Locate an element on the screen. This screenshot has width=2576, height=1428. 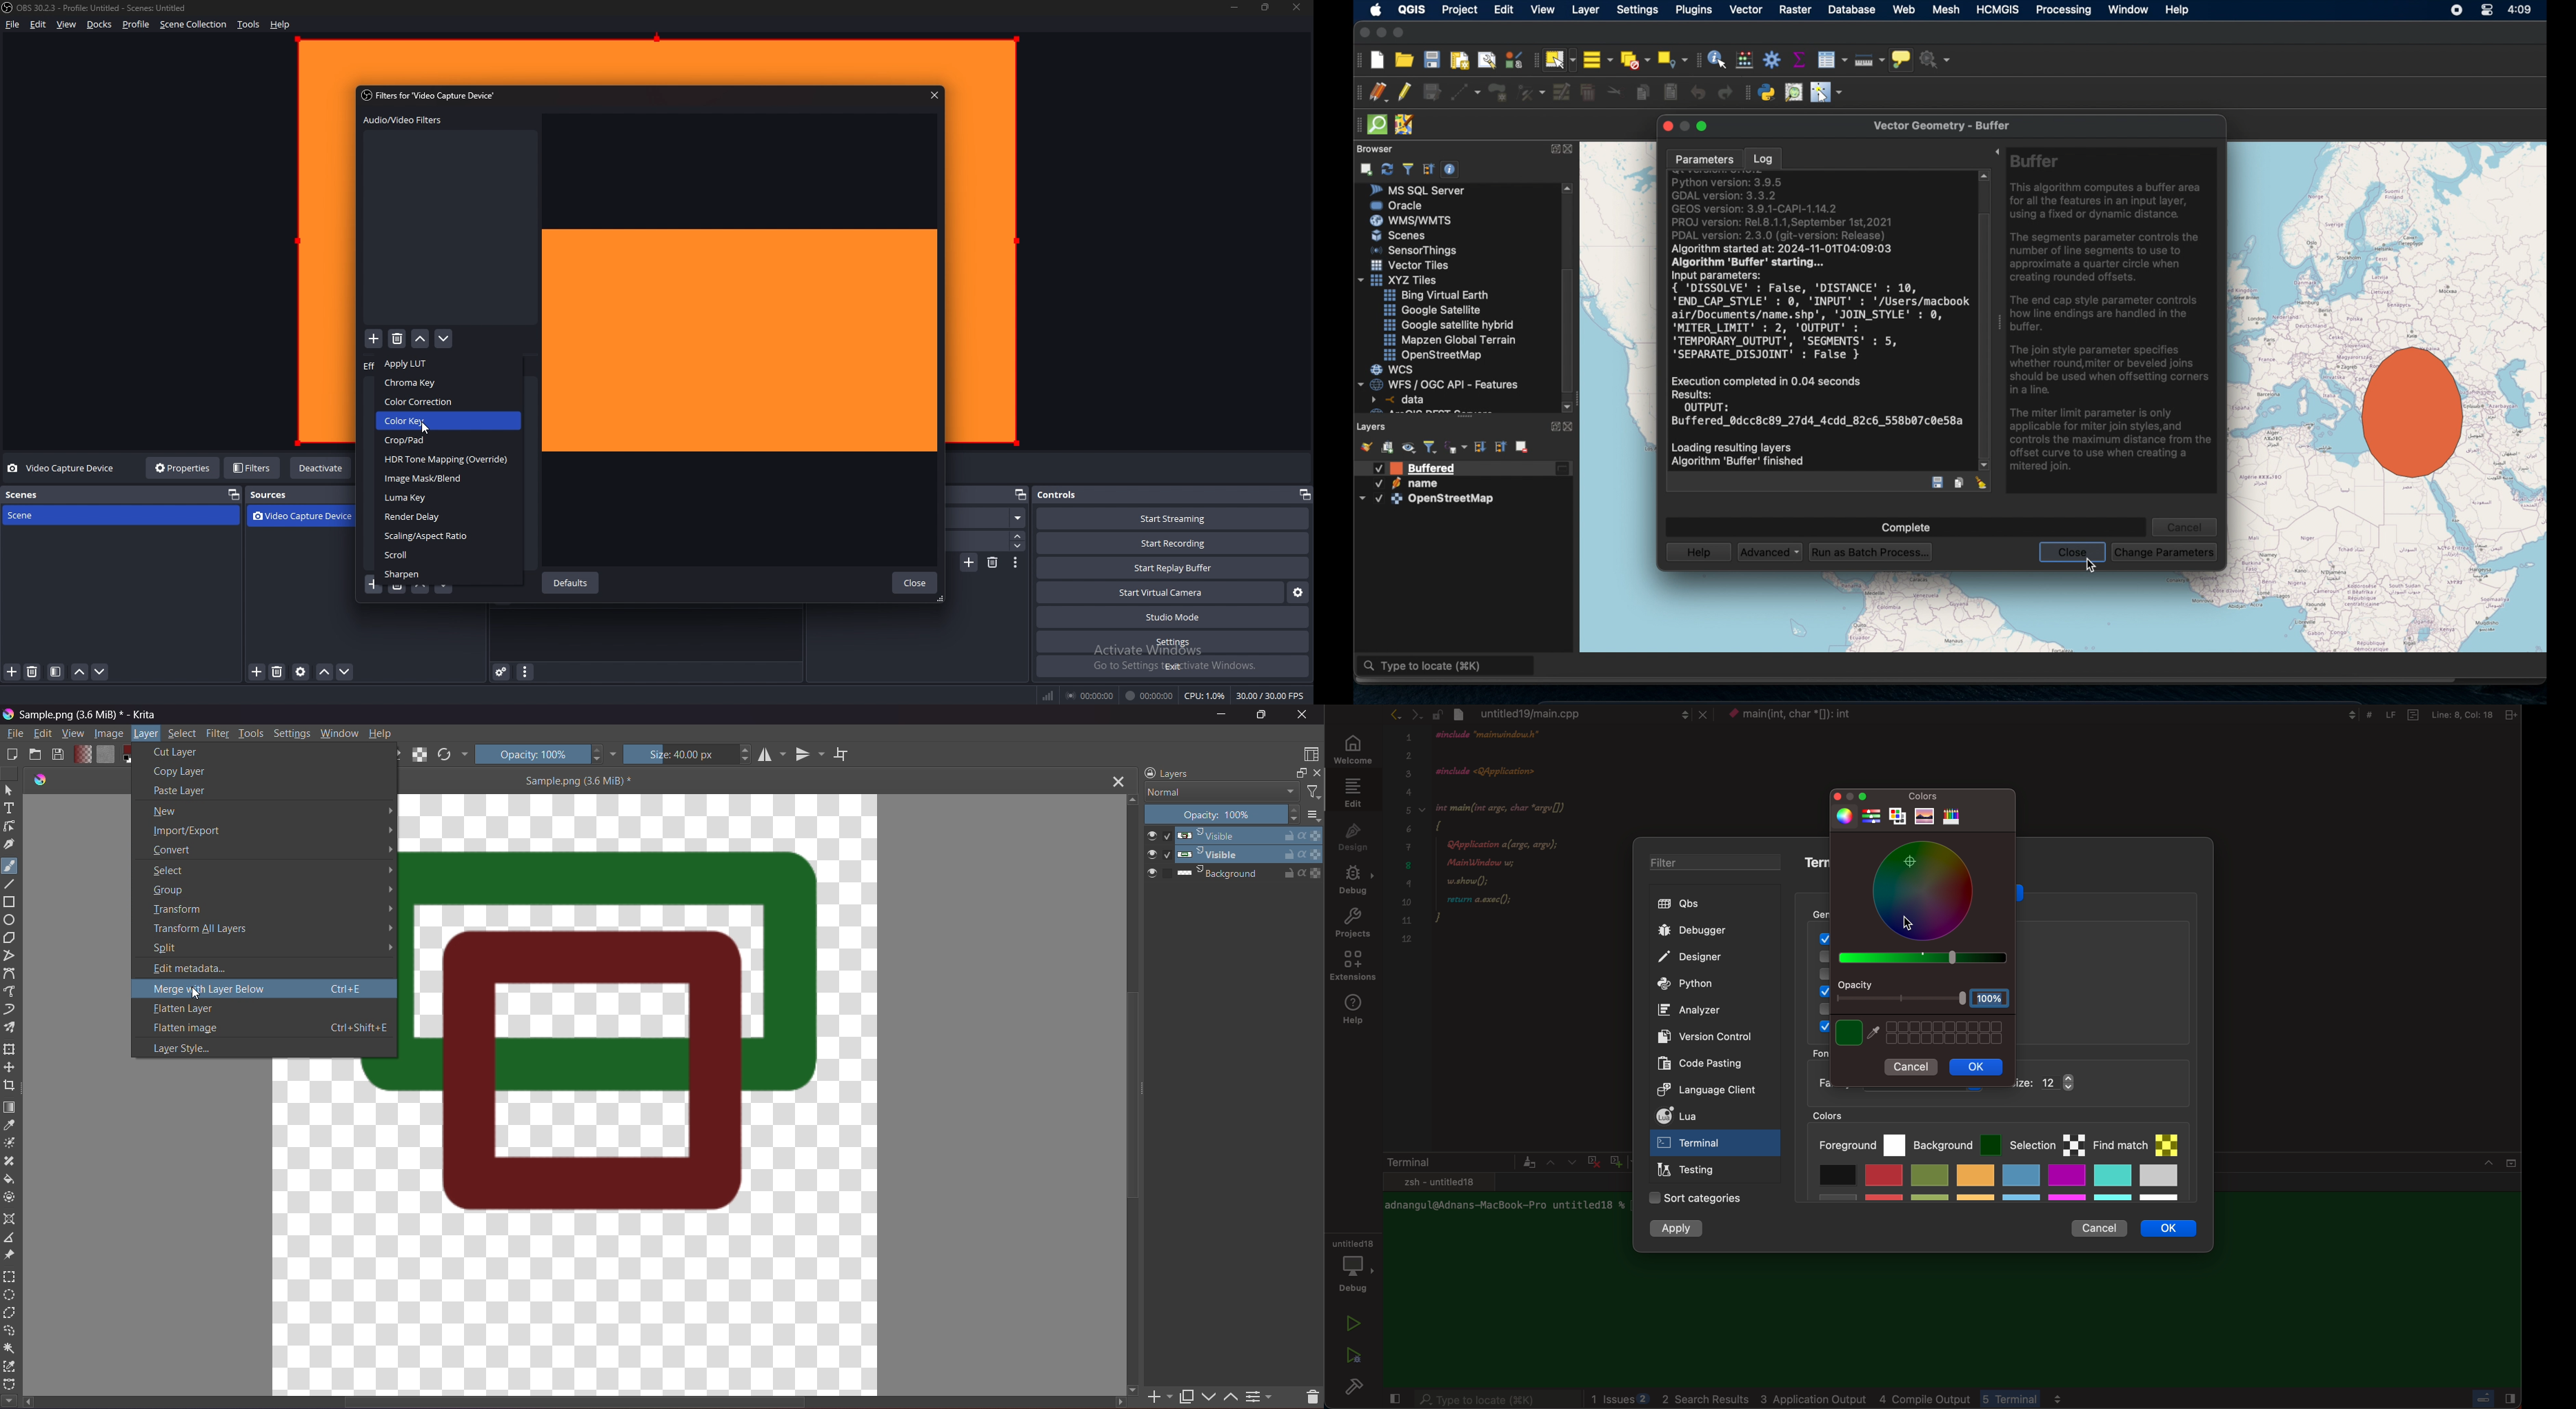
controls is located at coordinates (1066, 495).